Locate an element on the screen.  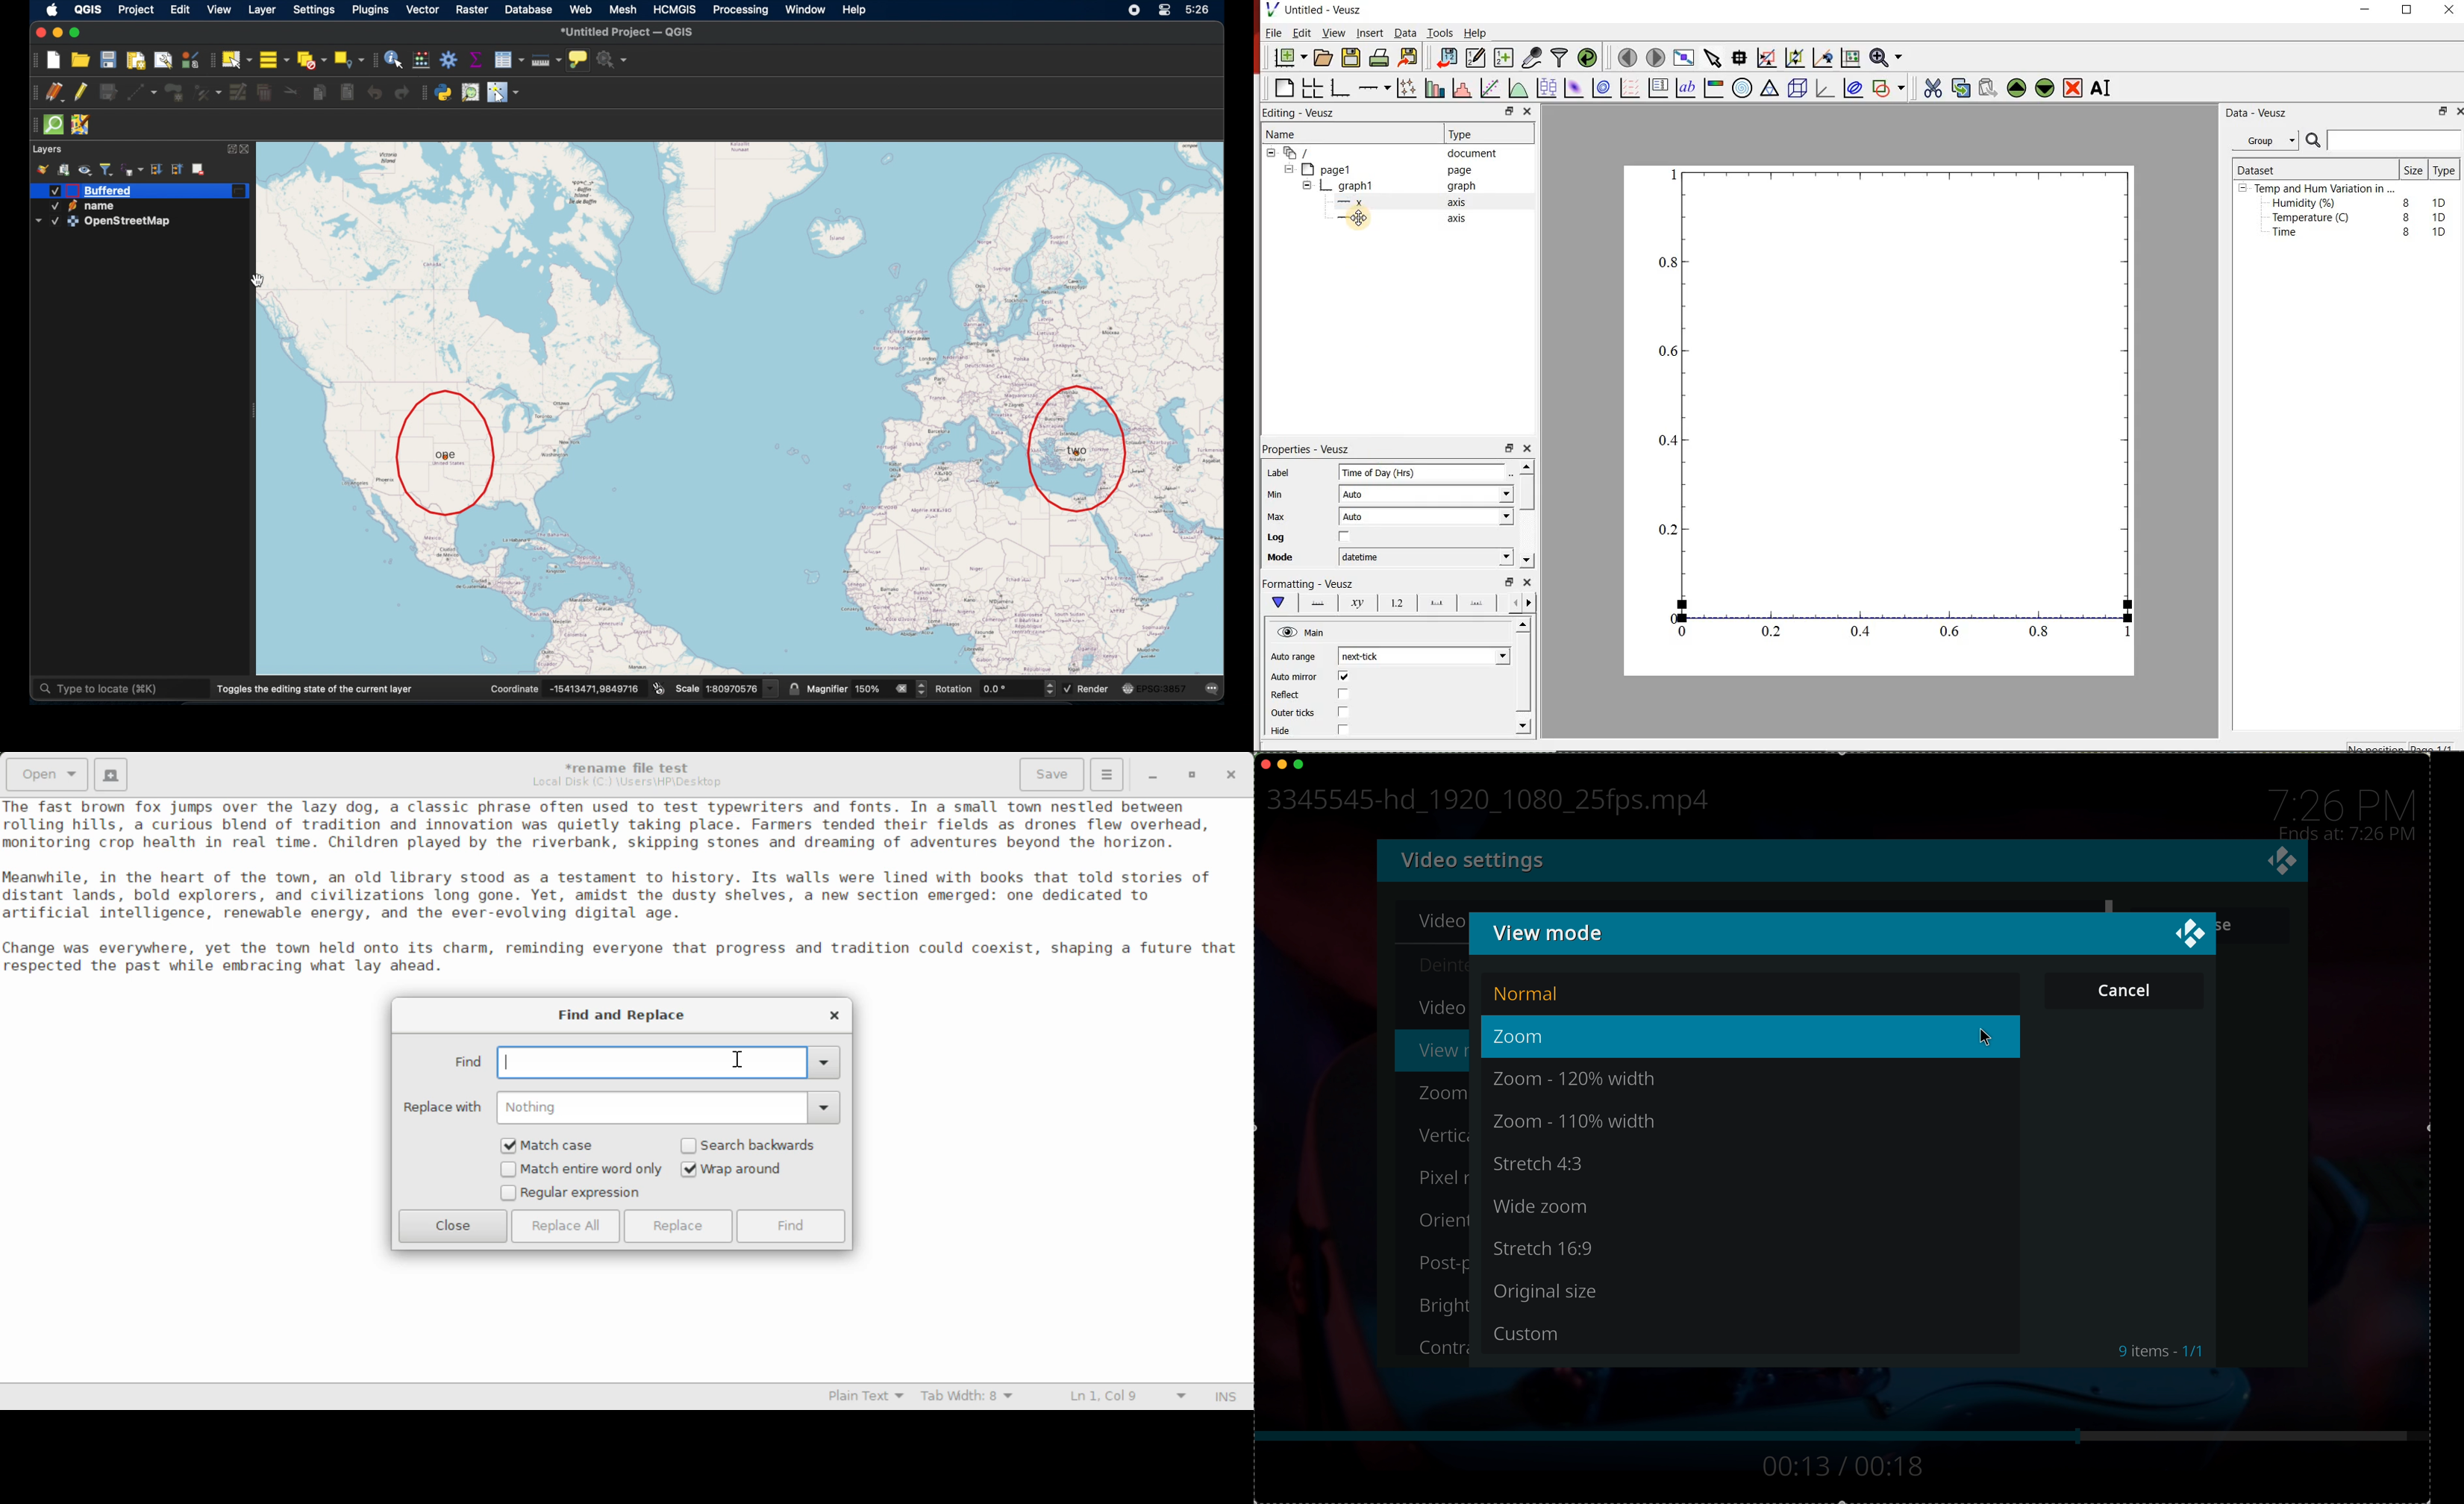
edit is located at coordinates (180, 10).